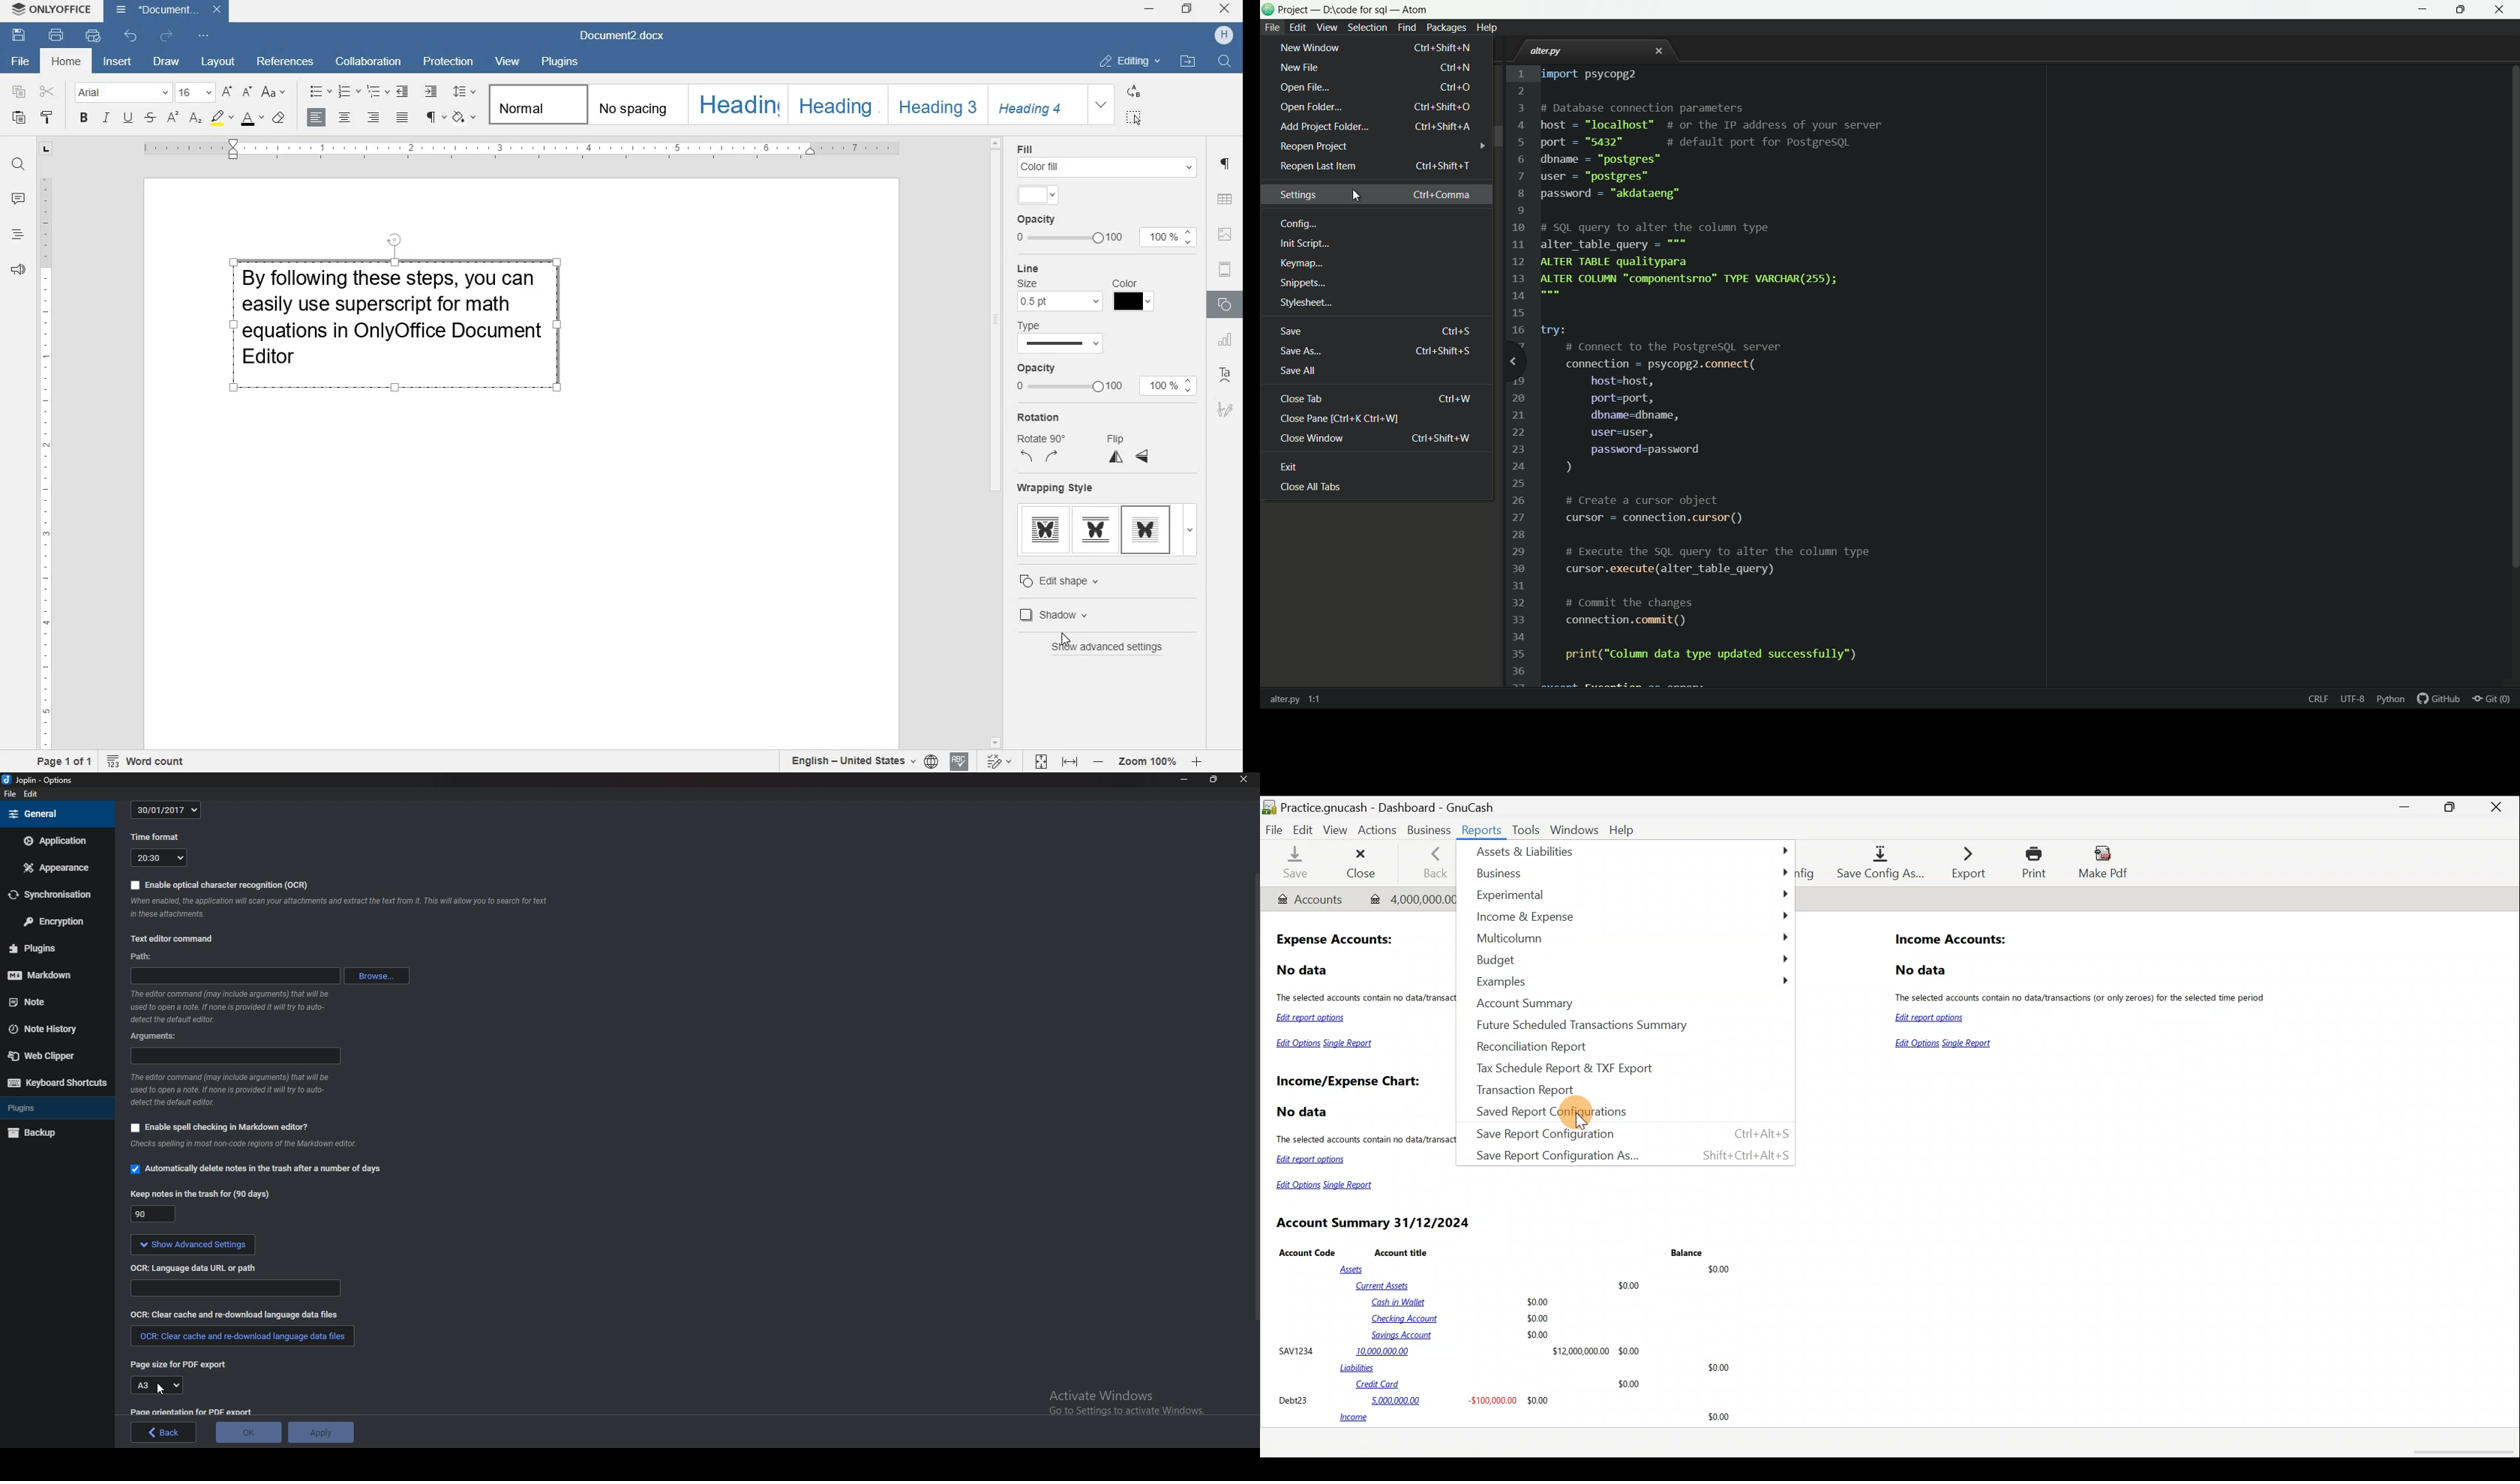  I want to click on Account Code Account title Balance, so click(1490, 1252).